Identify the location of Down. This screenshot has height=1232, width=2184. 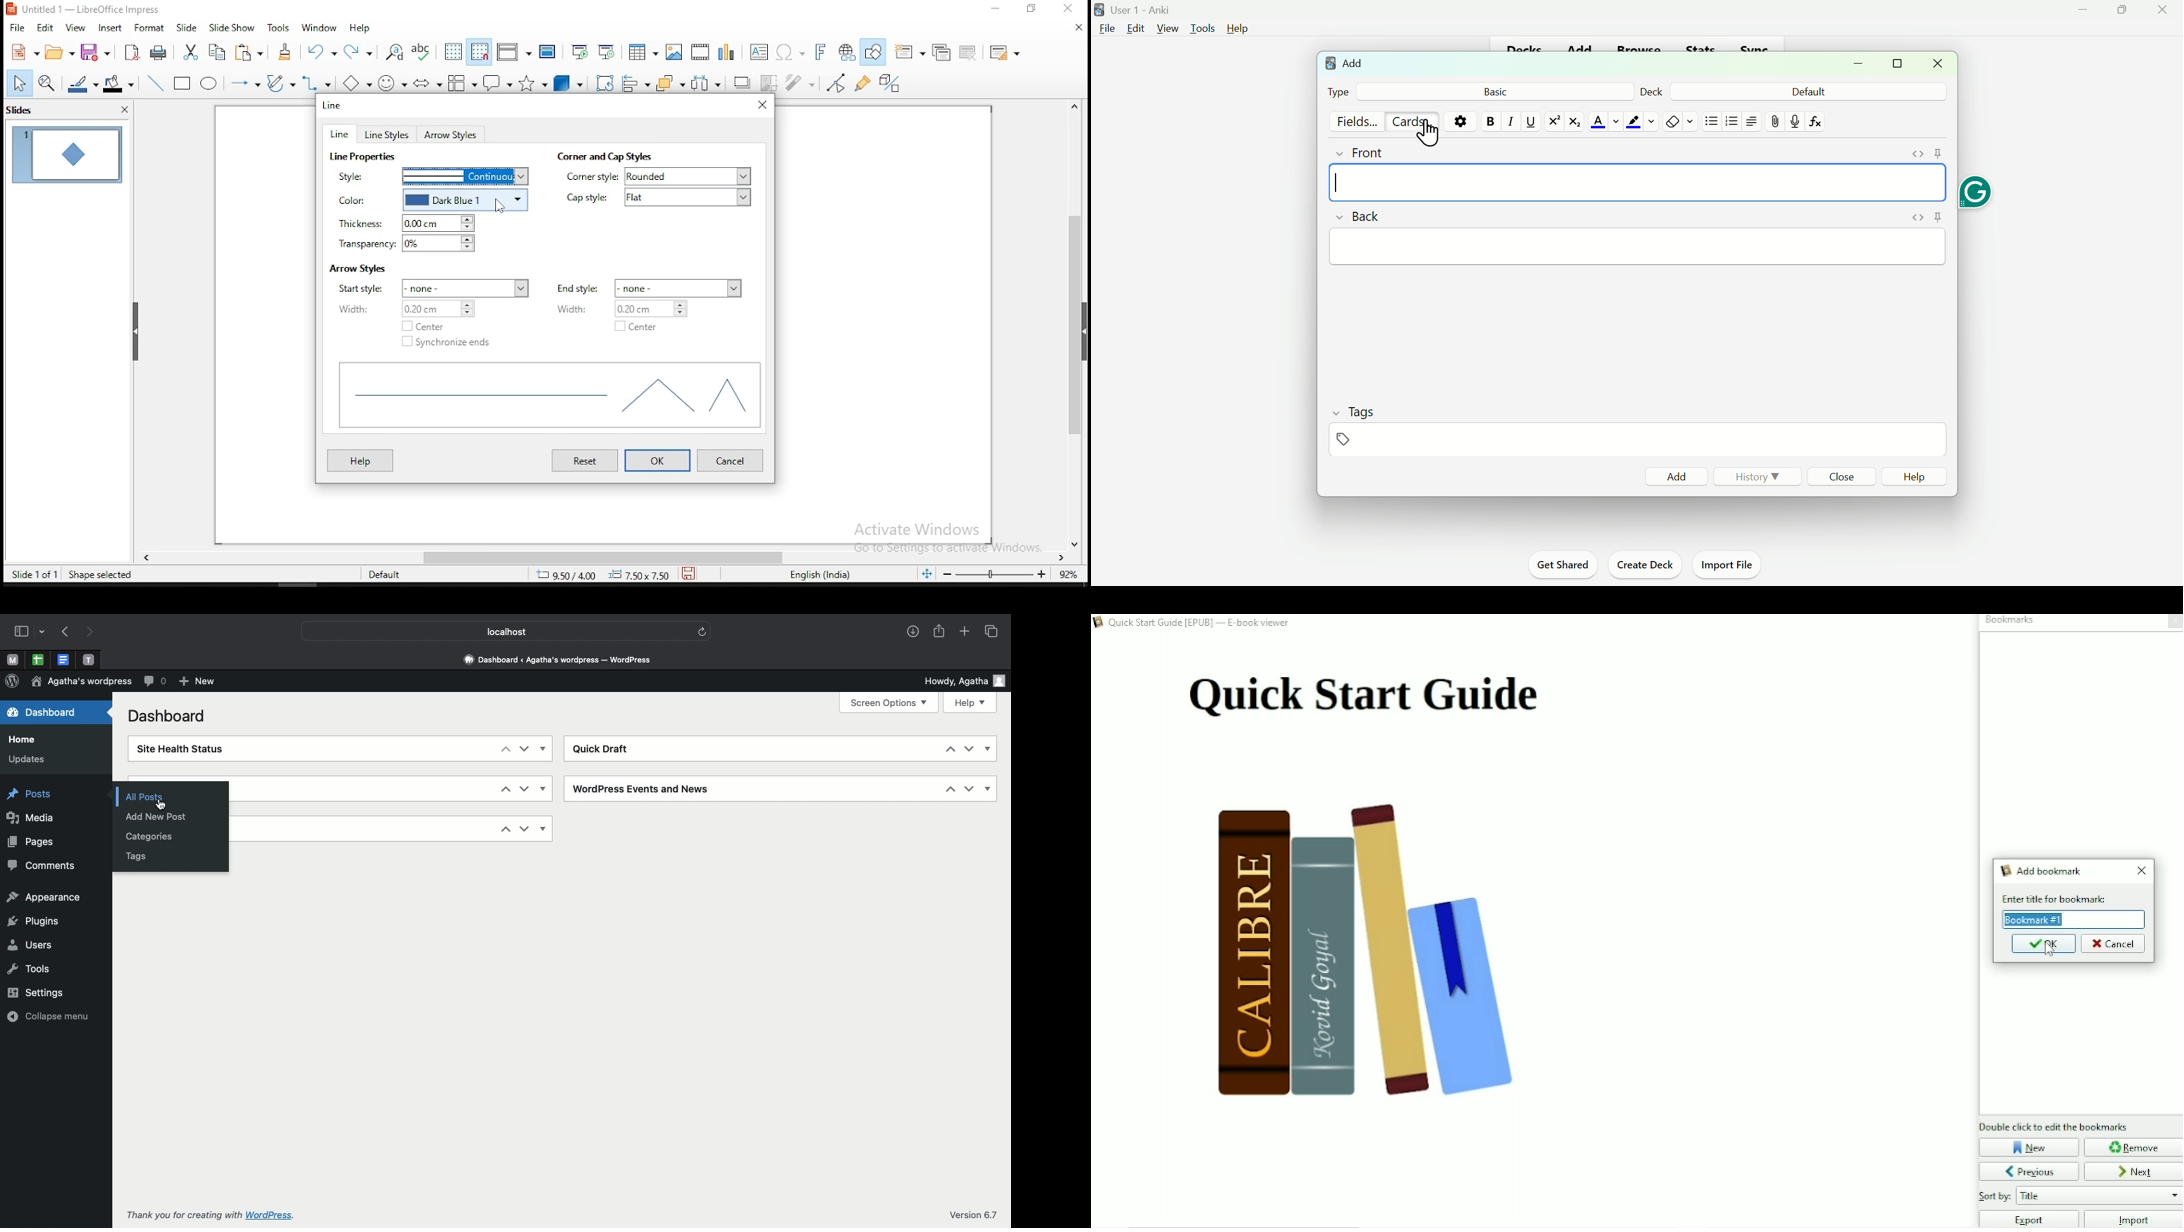
(525, 789).